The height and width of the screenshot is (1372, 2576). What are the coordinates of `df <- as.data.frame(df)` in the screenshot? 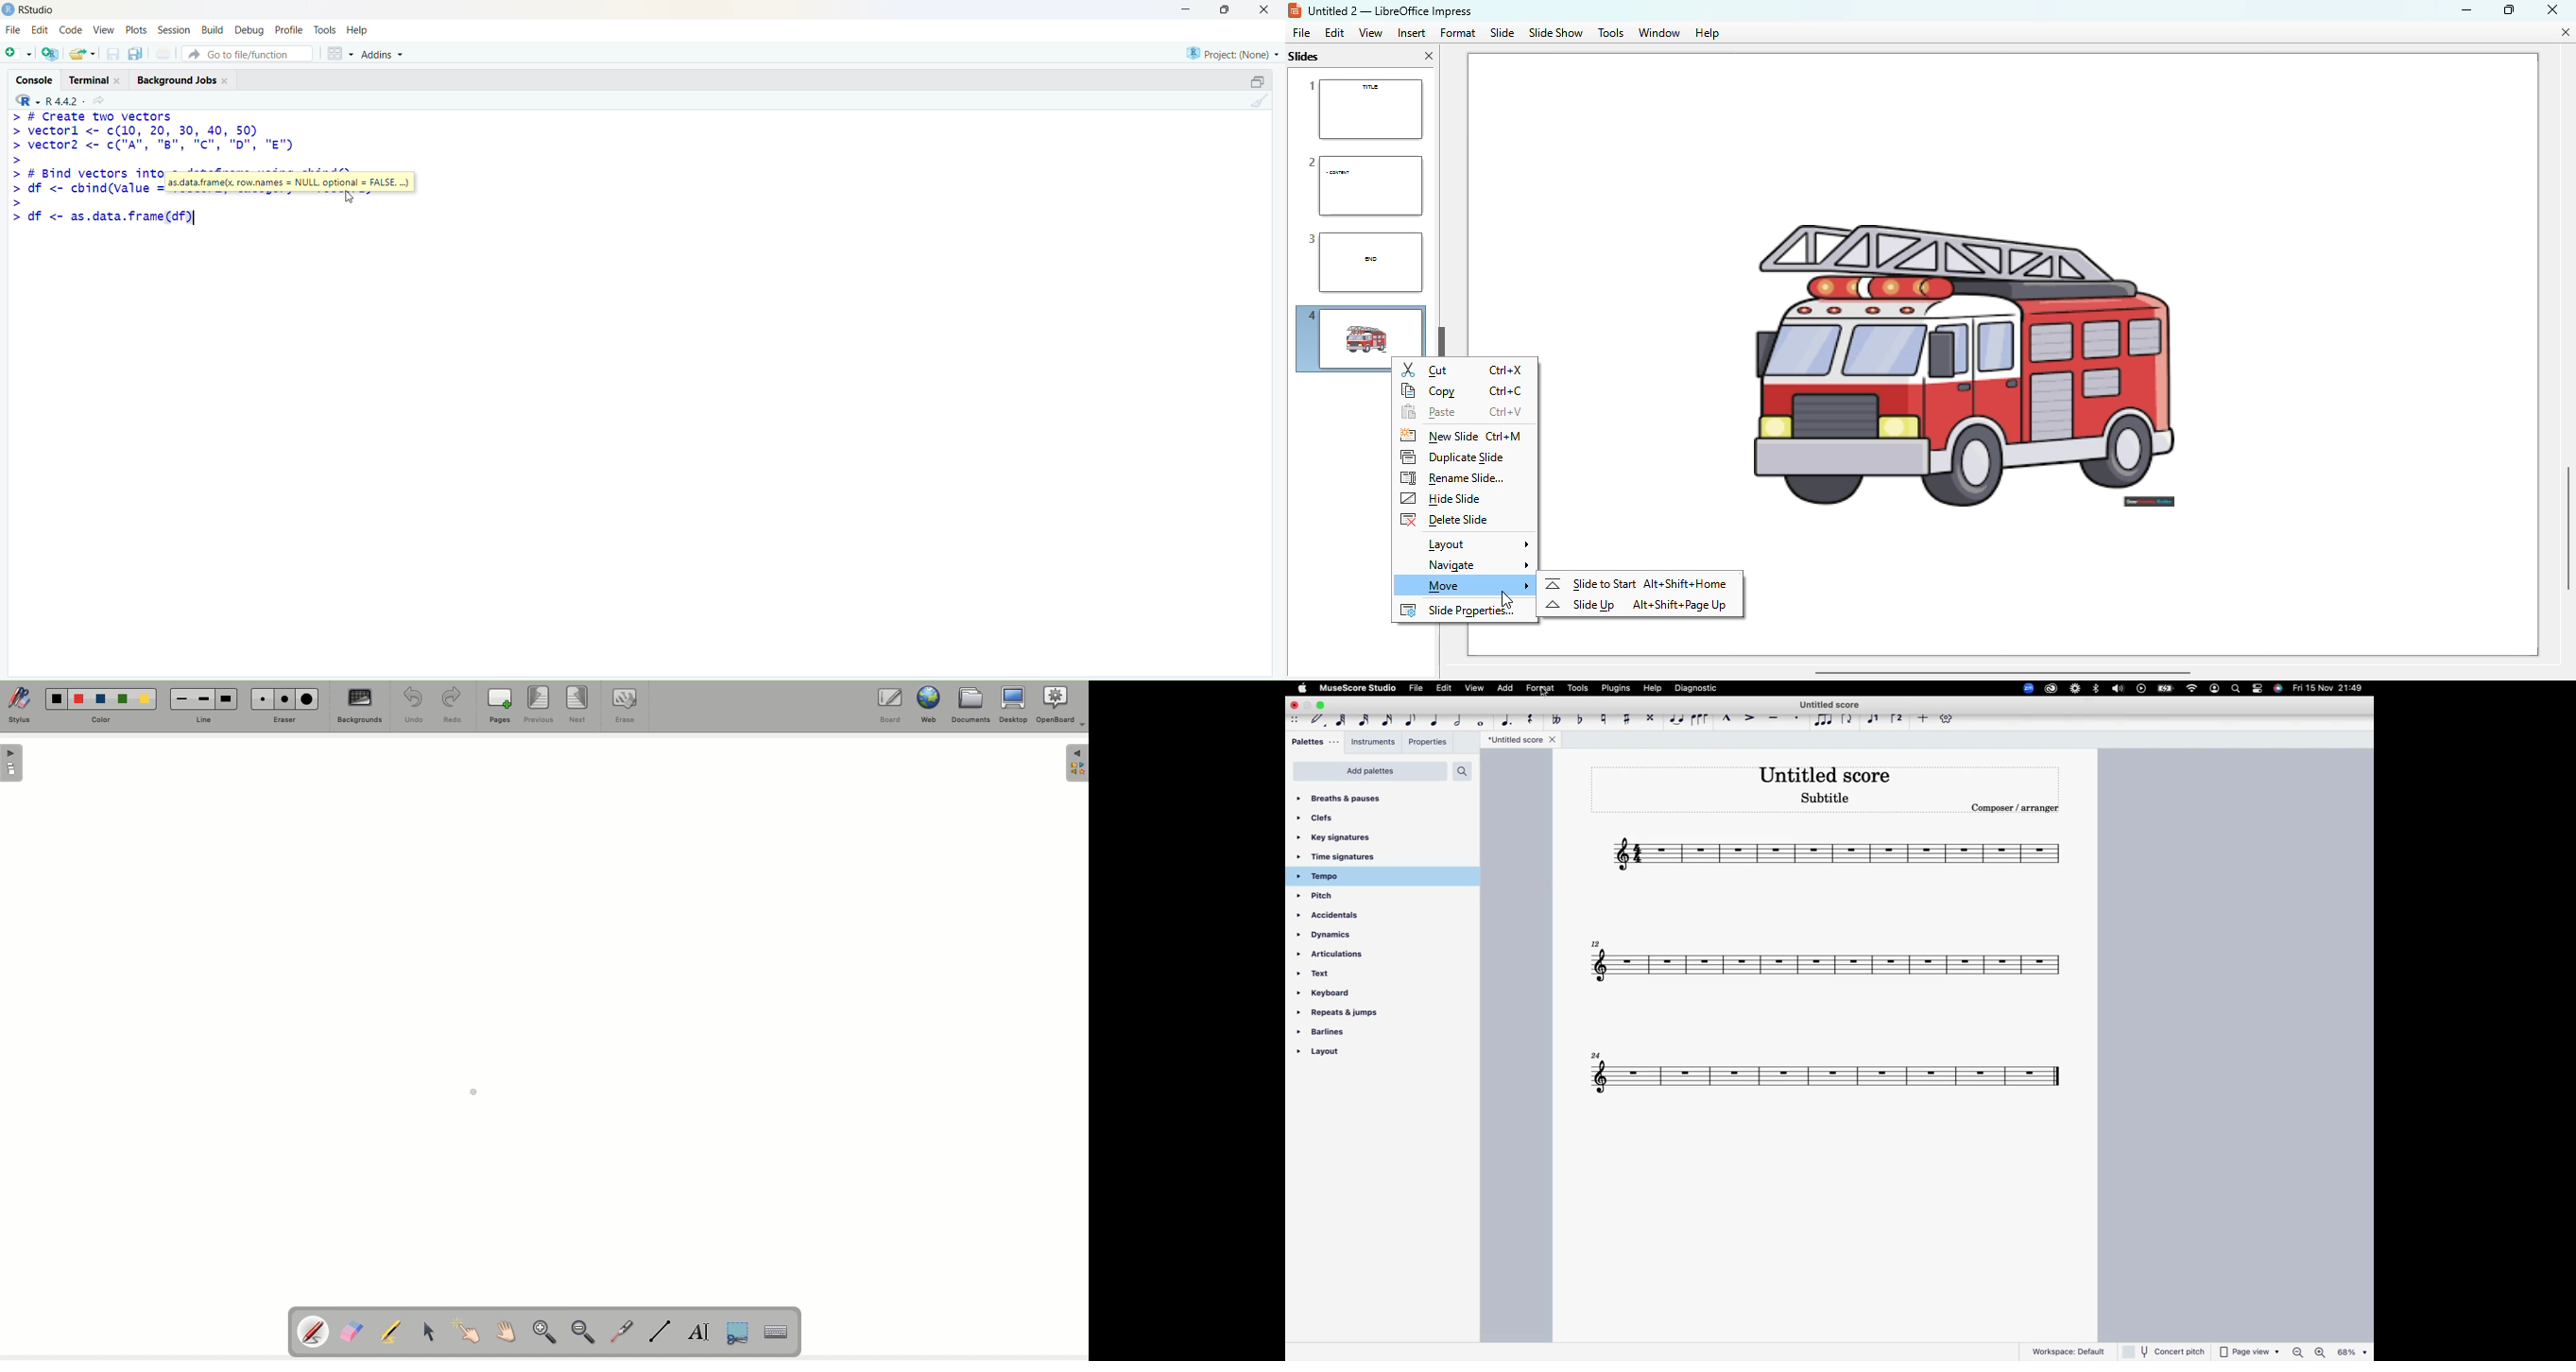 It's located at (102, 217).